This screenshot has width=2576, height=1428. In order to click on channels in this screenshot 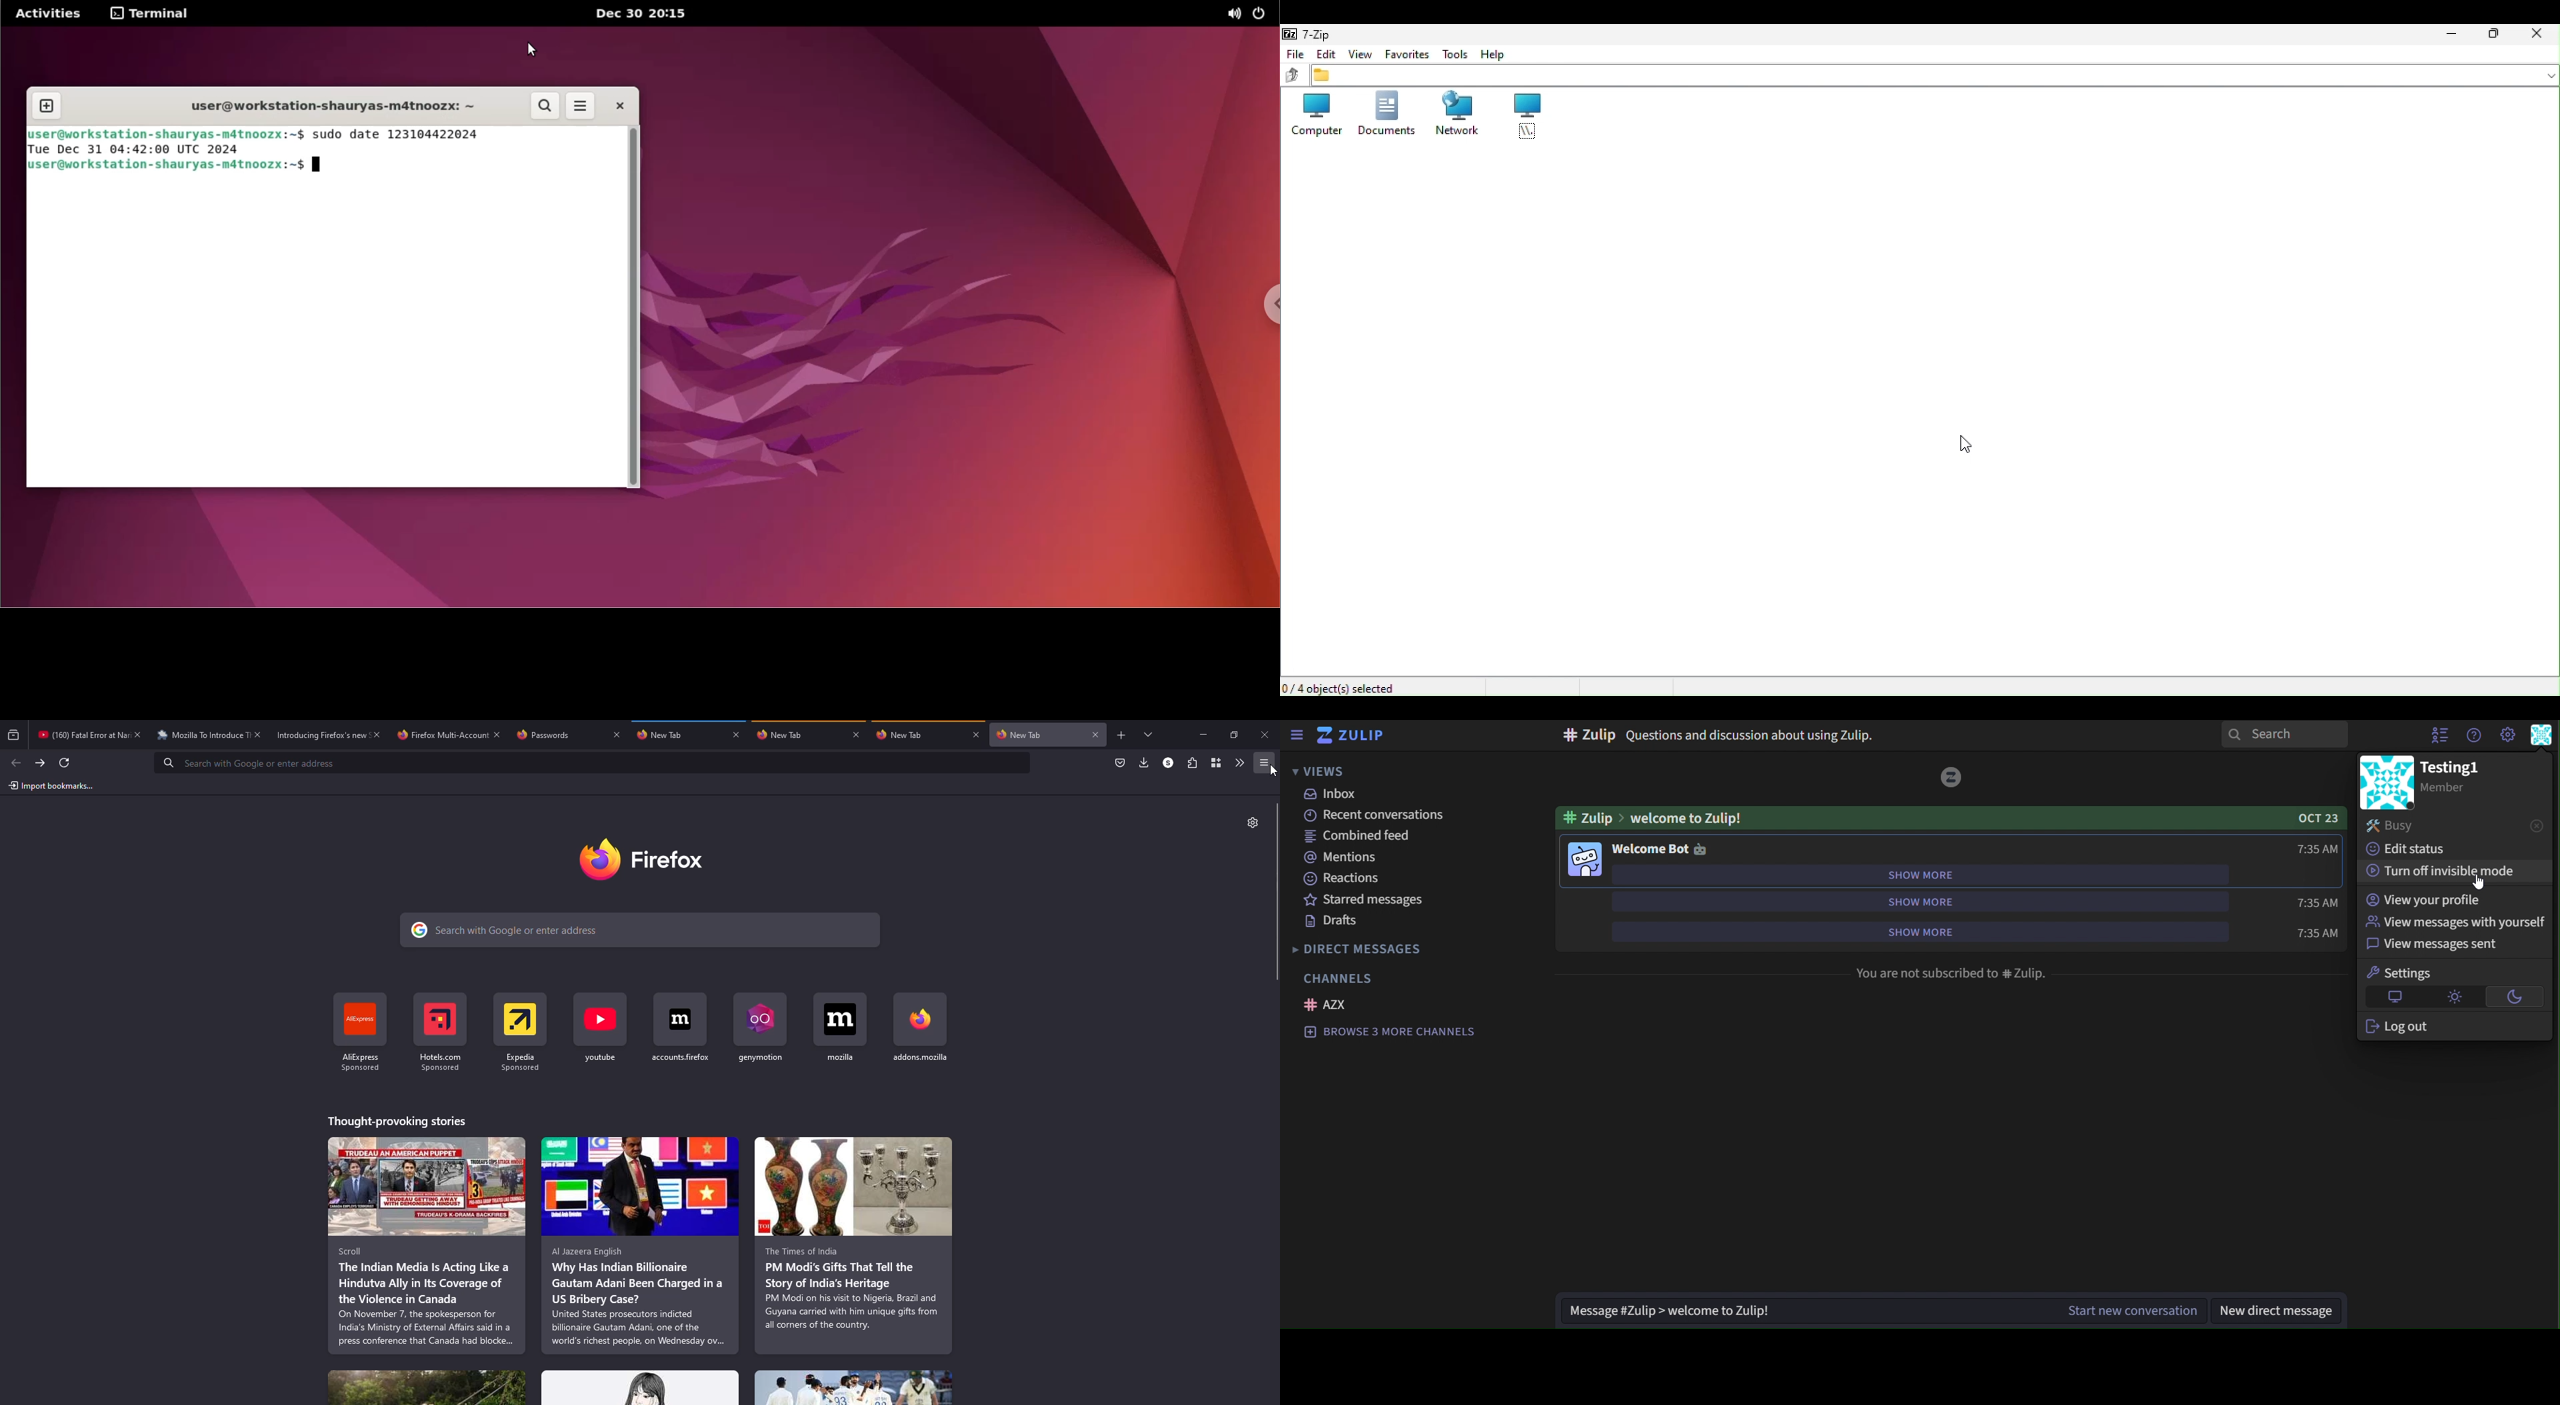, I will do `click(1341, 980)`.